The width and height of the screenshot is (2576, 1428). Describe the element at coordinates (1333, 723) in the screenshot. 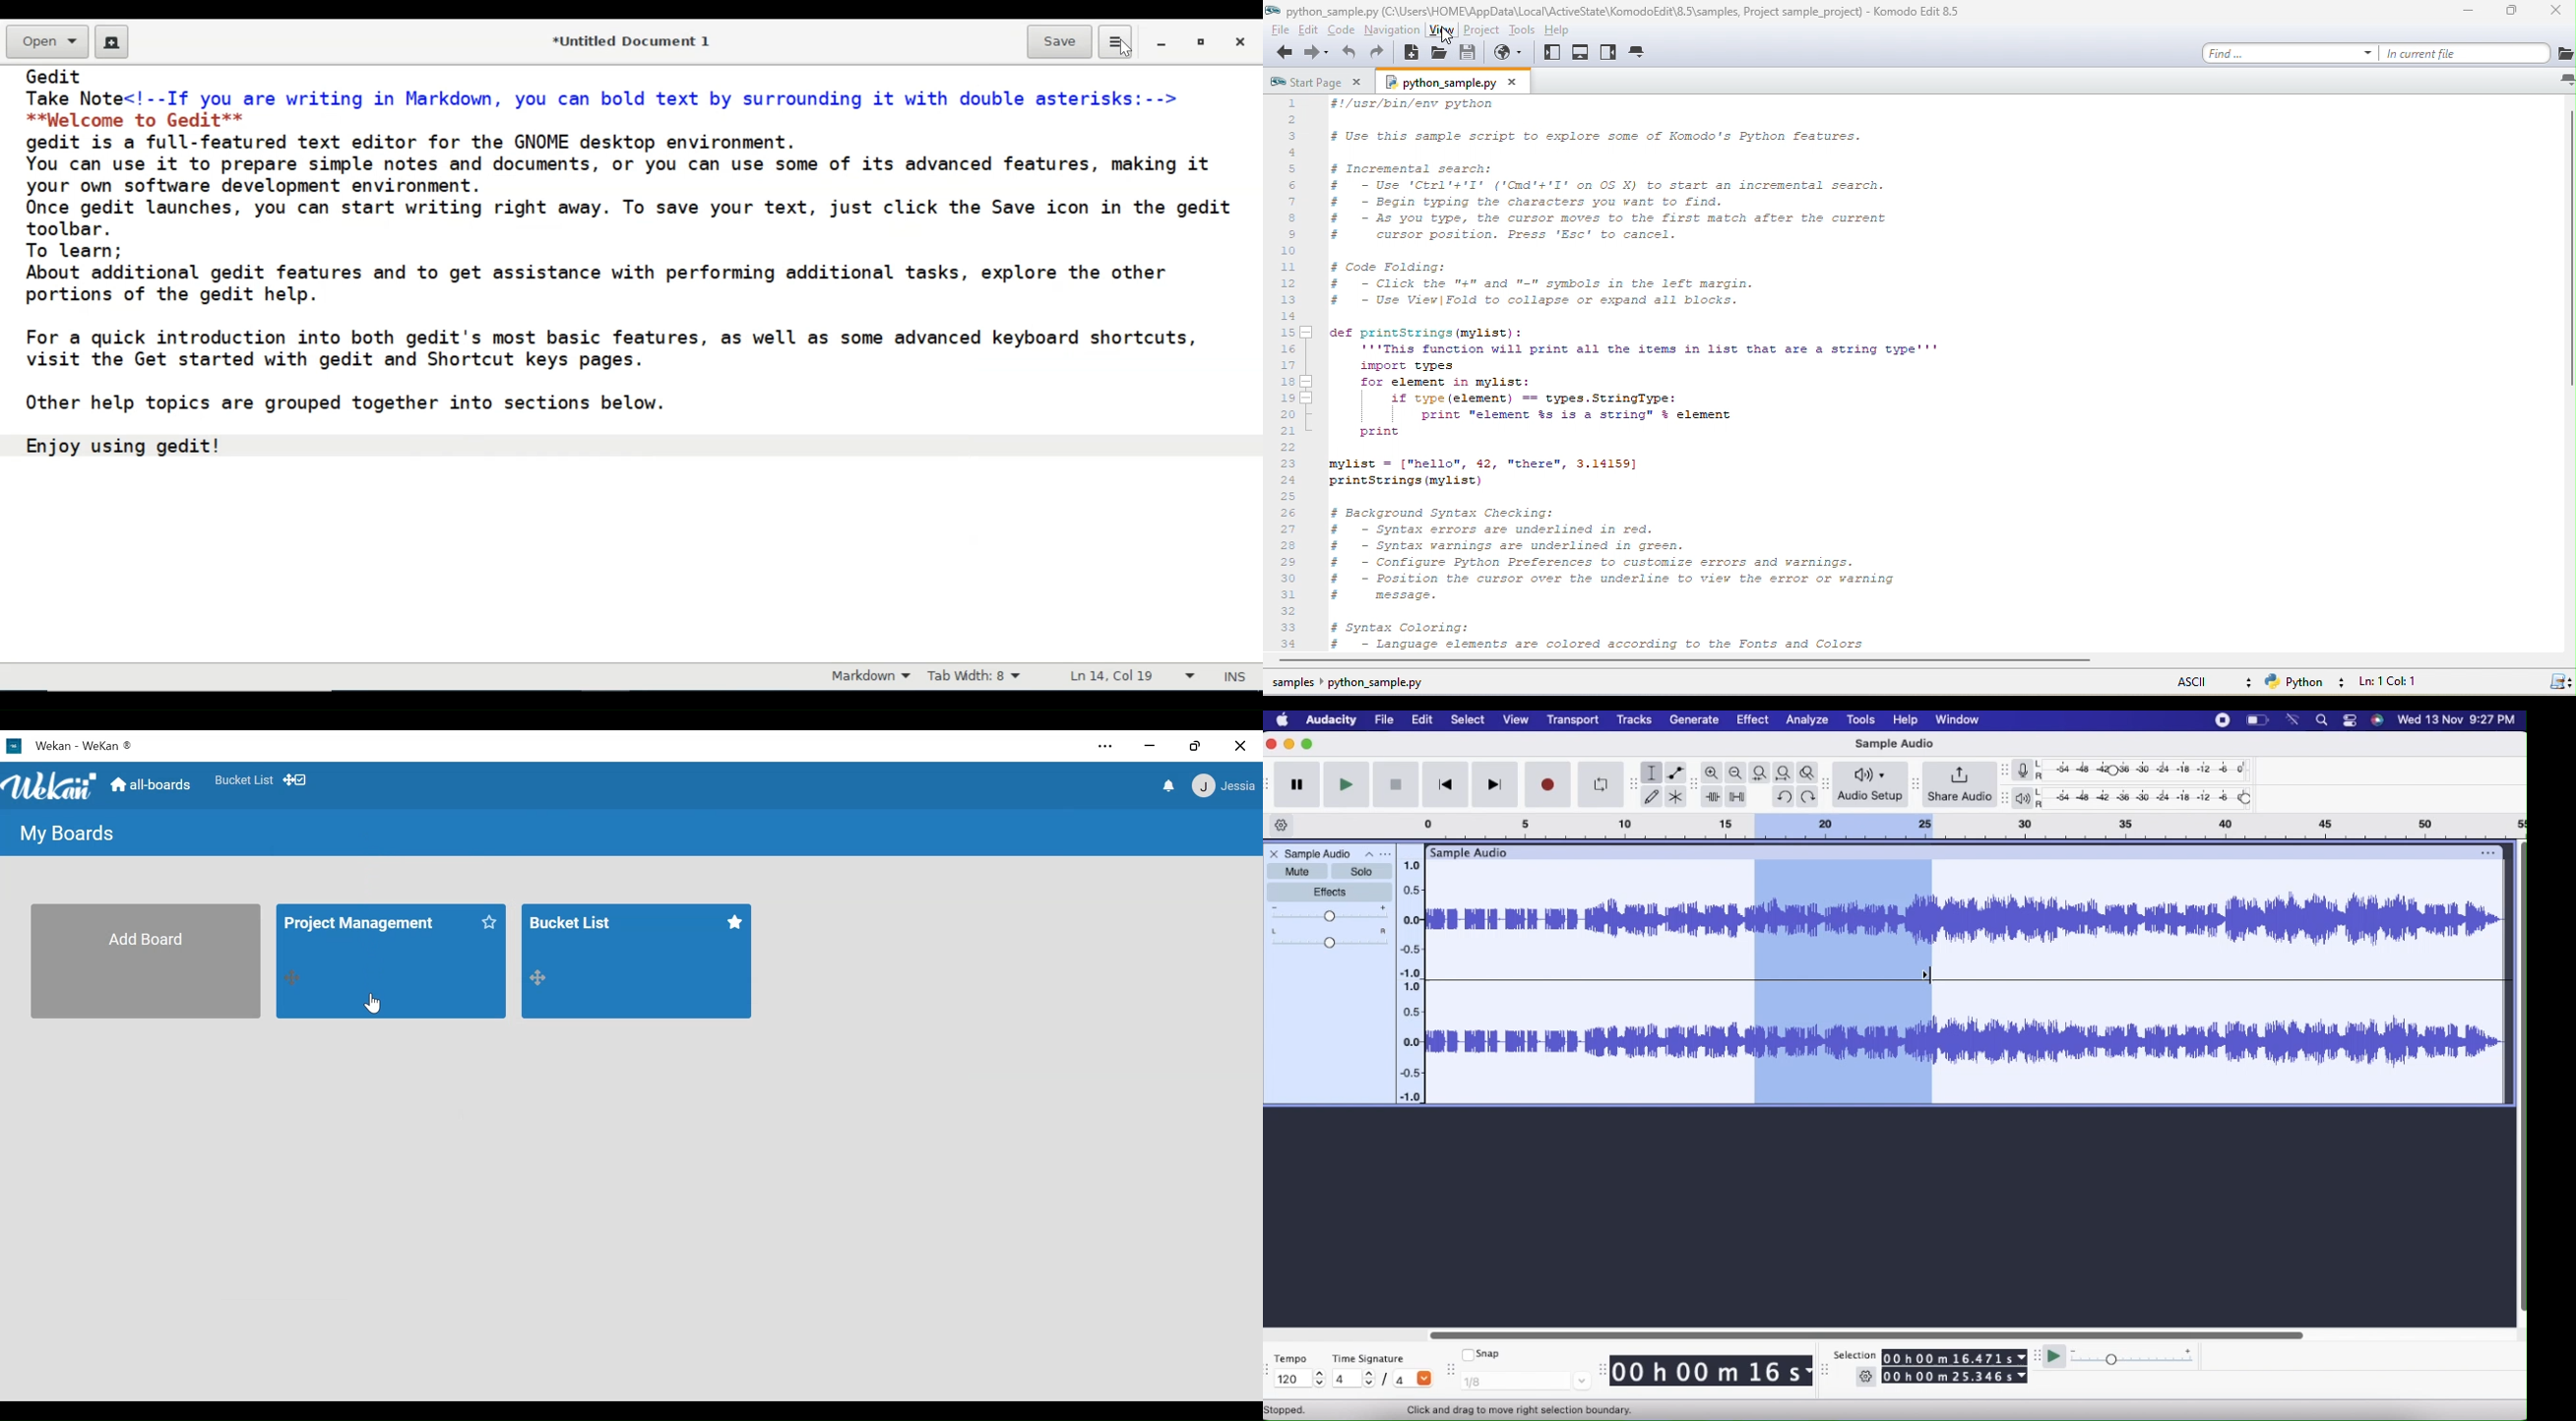

I see `Audacity` at that location.